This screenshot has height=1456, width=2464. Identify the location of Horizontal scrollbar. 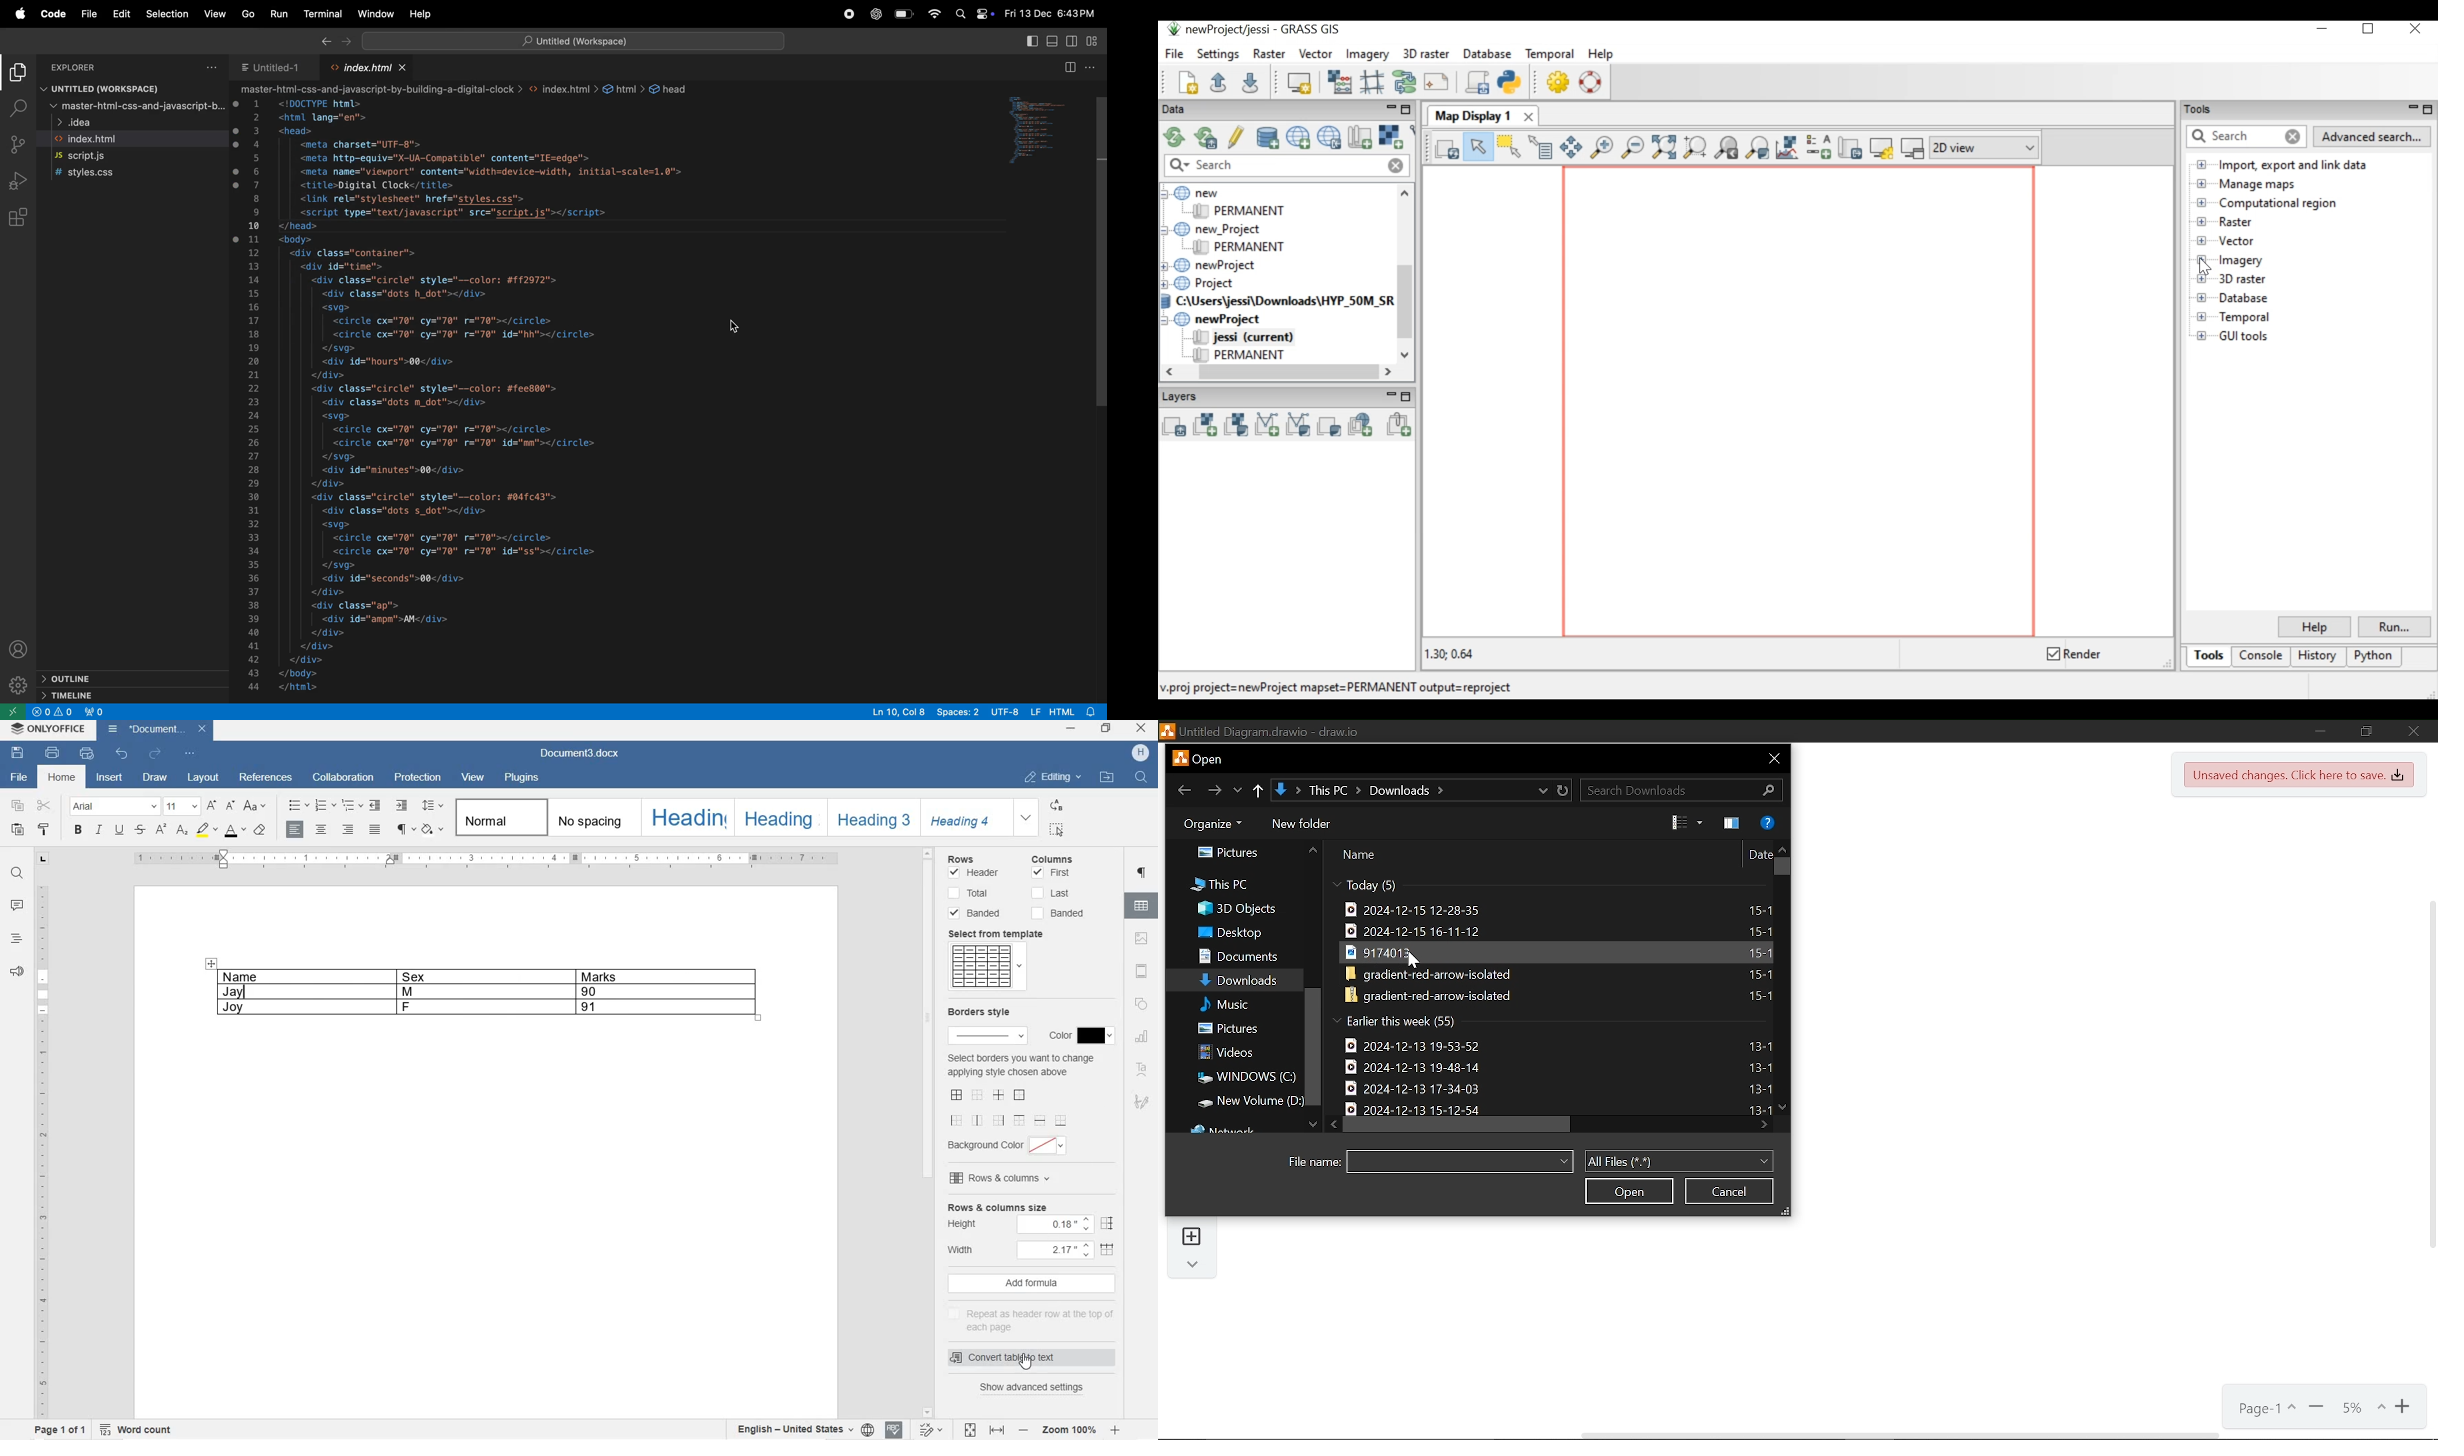
(1900, 1435).